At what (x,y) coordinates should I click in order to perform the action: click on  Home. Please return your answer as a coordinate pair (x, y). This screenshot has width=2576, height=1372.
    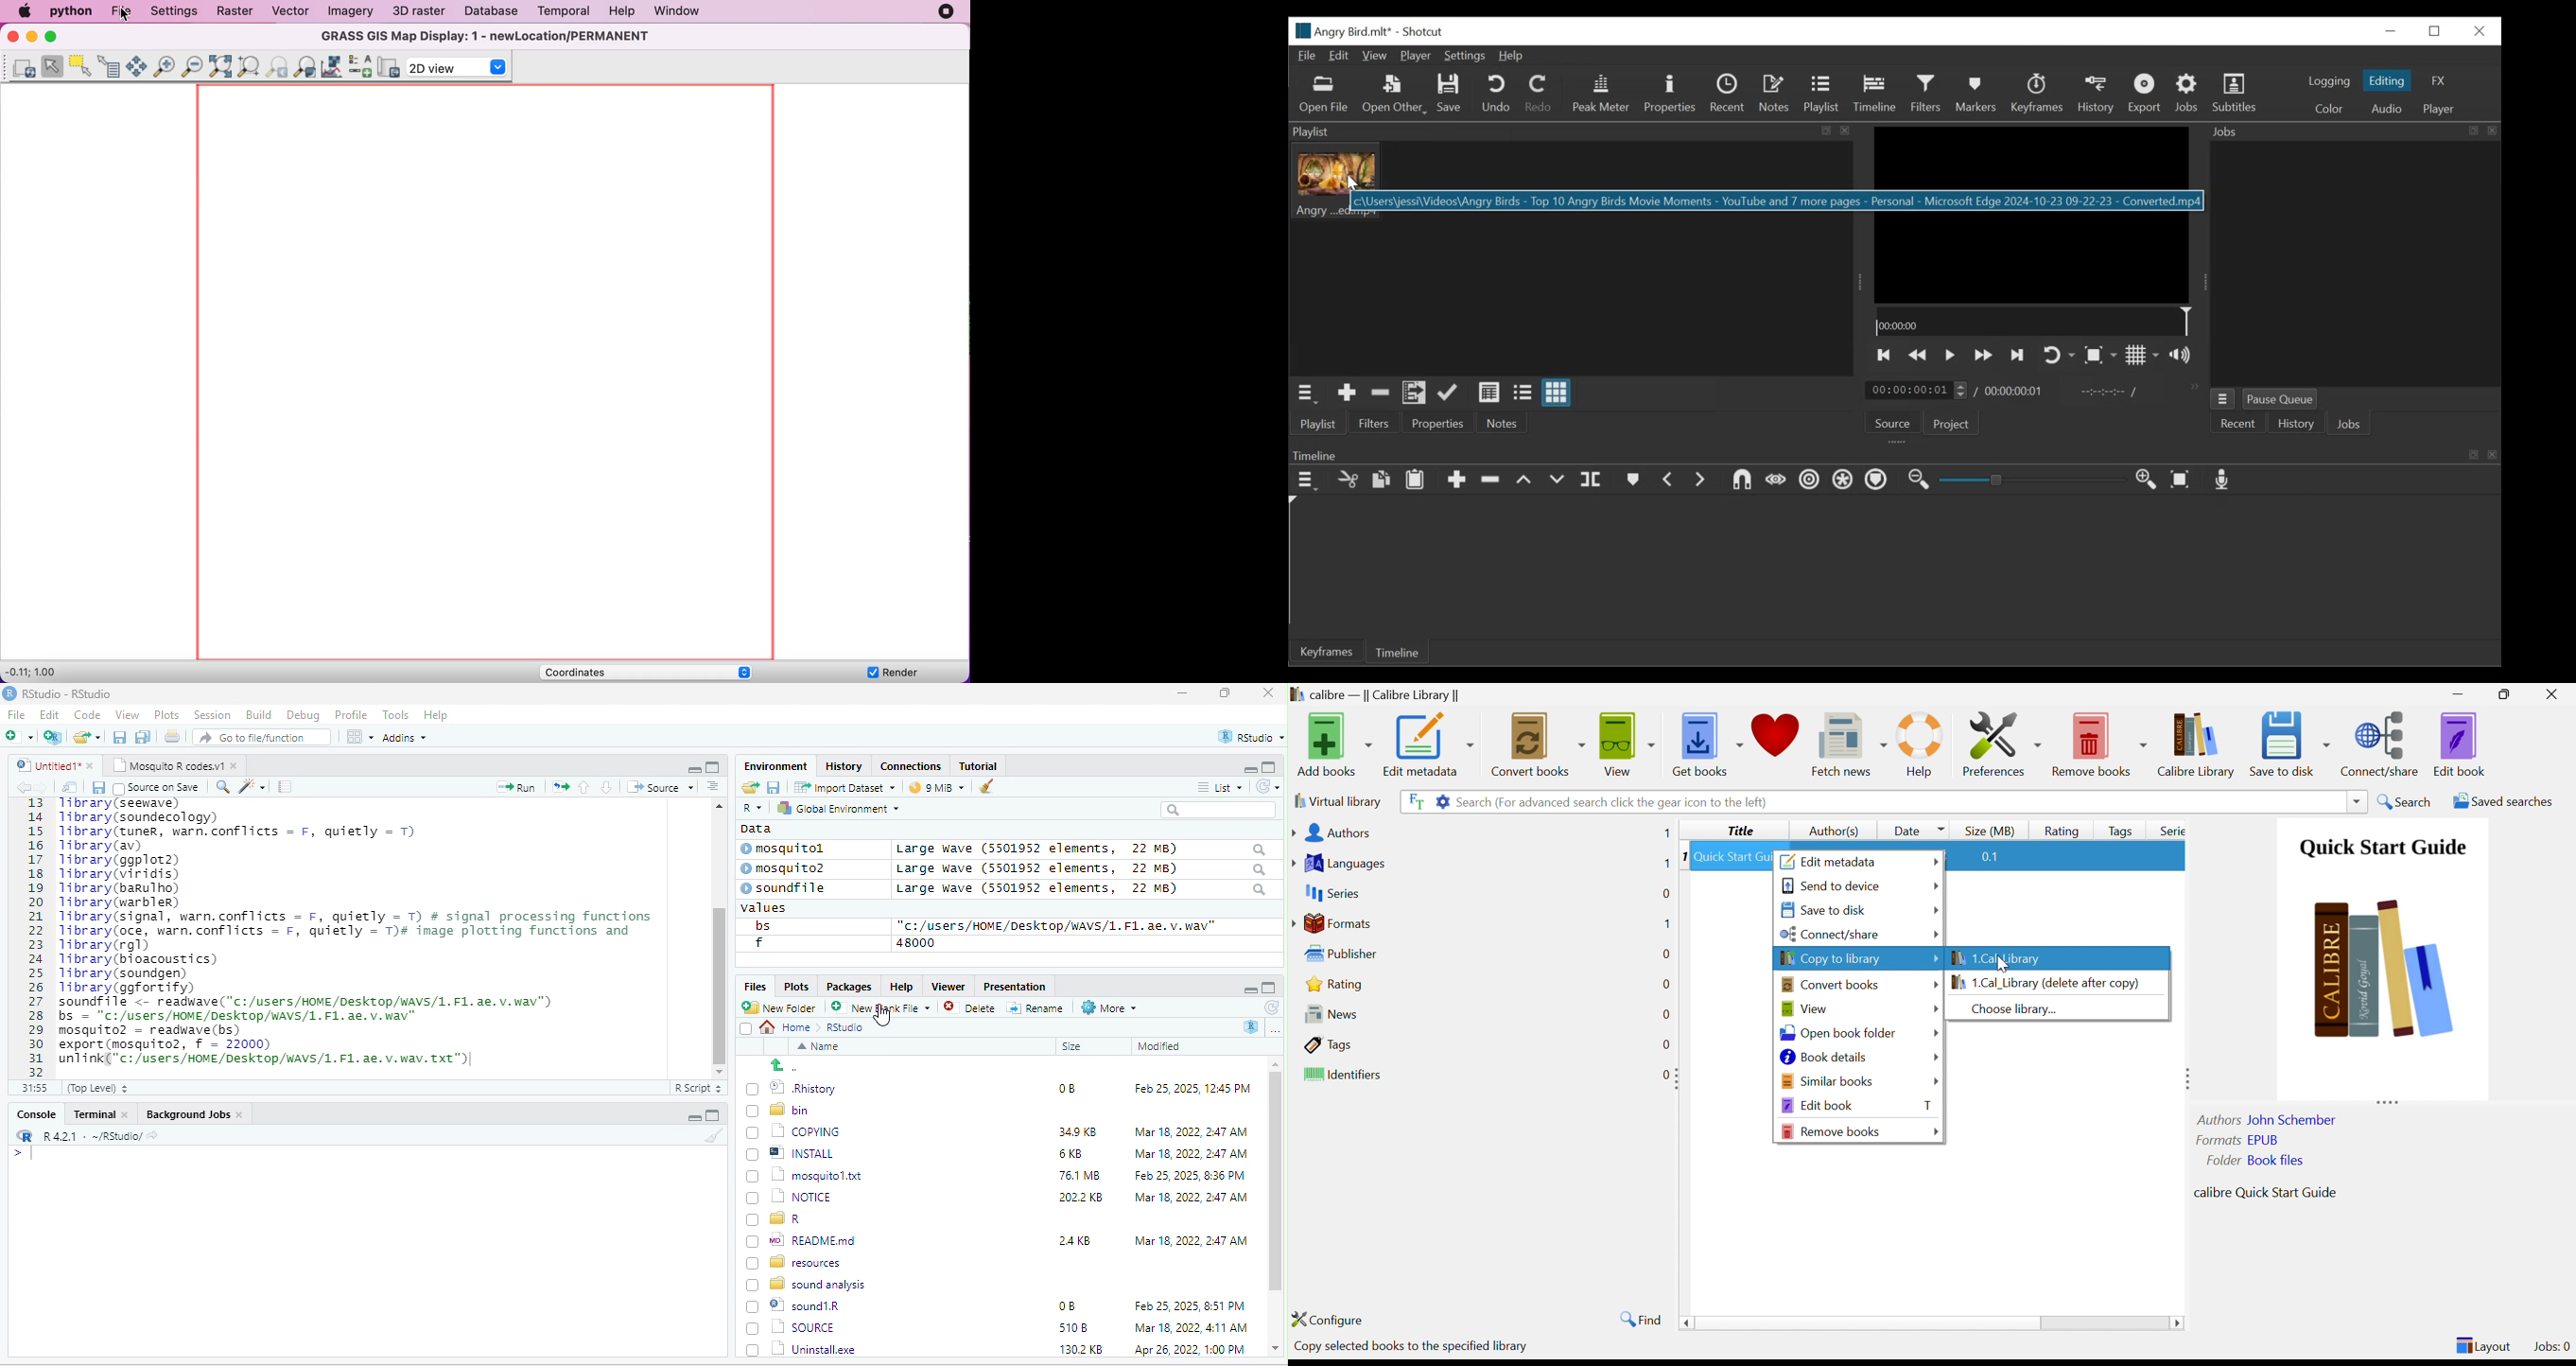
    Looking at the image, I should click on (791, 1026).